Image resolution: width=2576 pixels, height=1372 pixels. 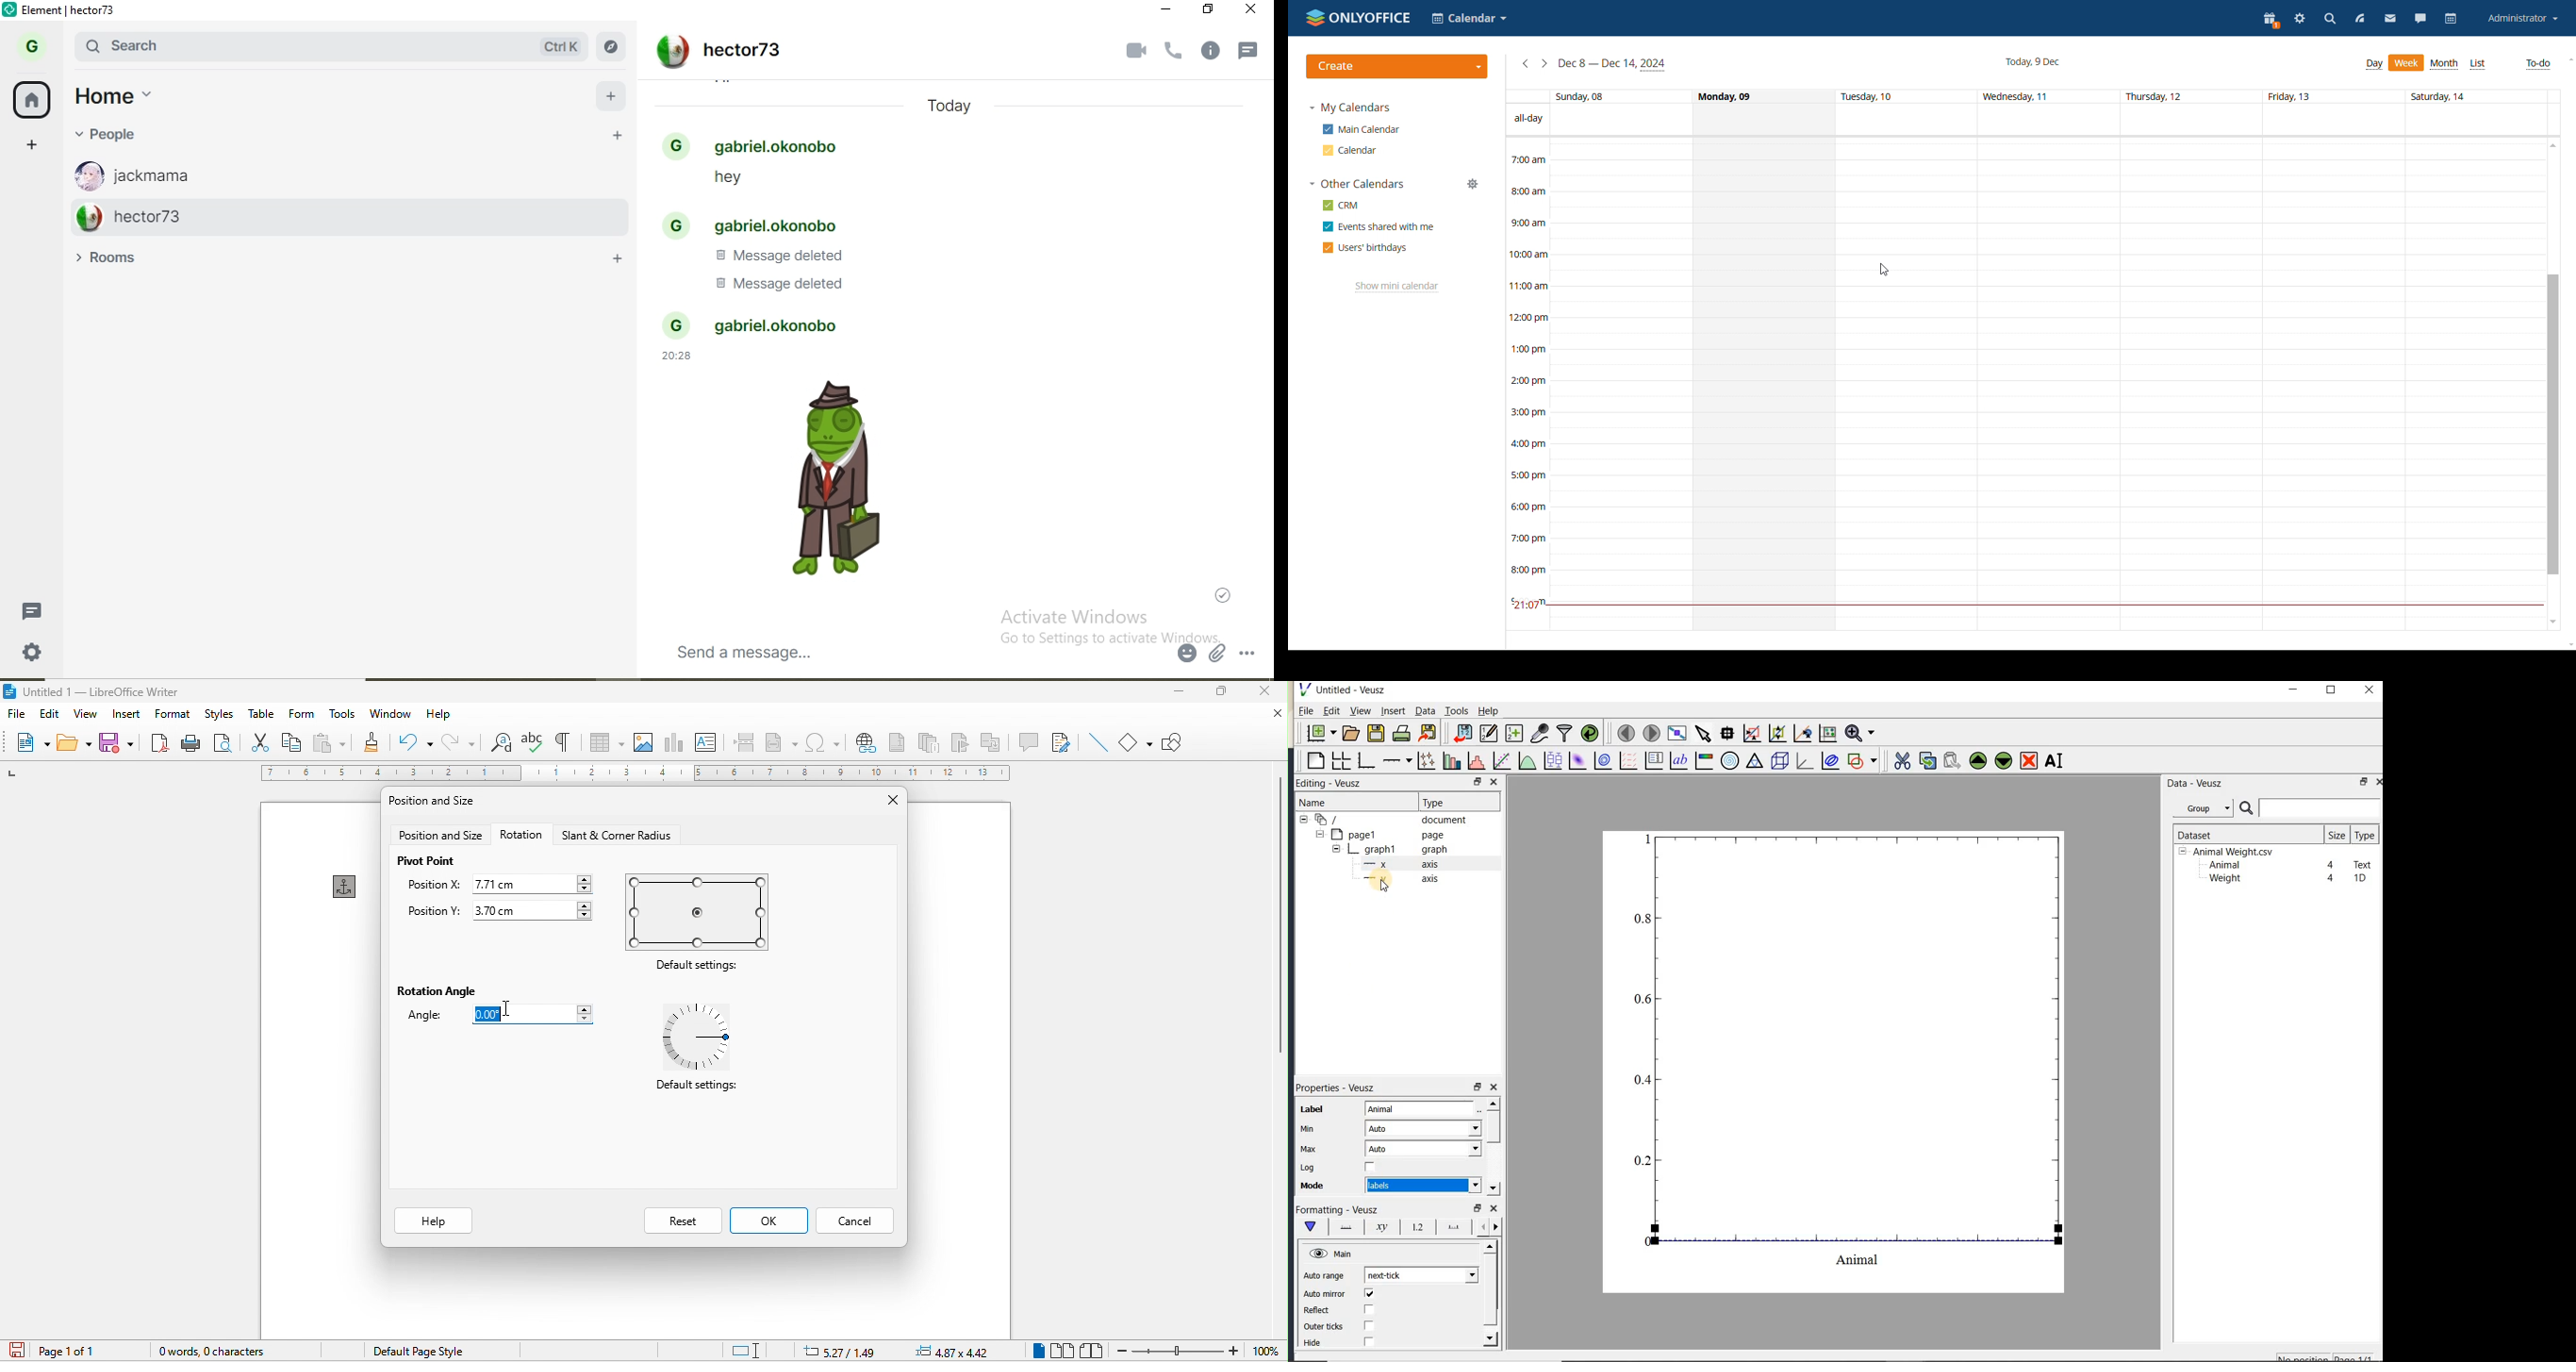 I want to click on comment, so click(x=1029, y=741).